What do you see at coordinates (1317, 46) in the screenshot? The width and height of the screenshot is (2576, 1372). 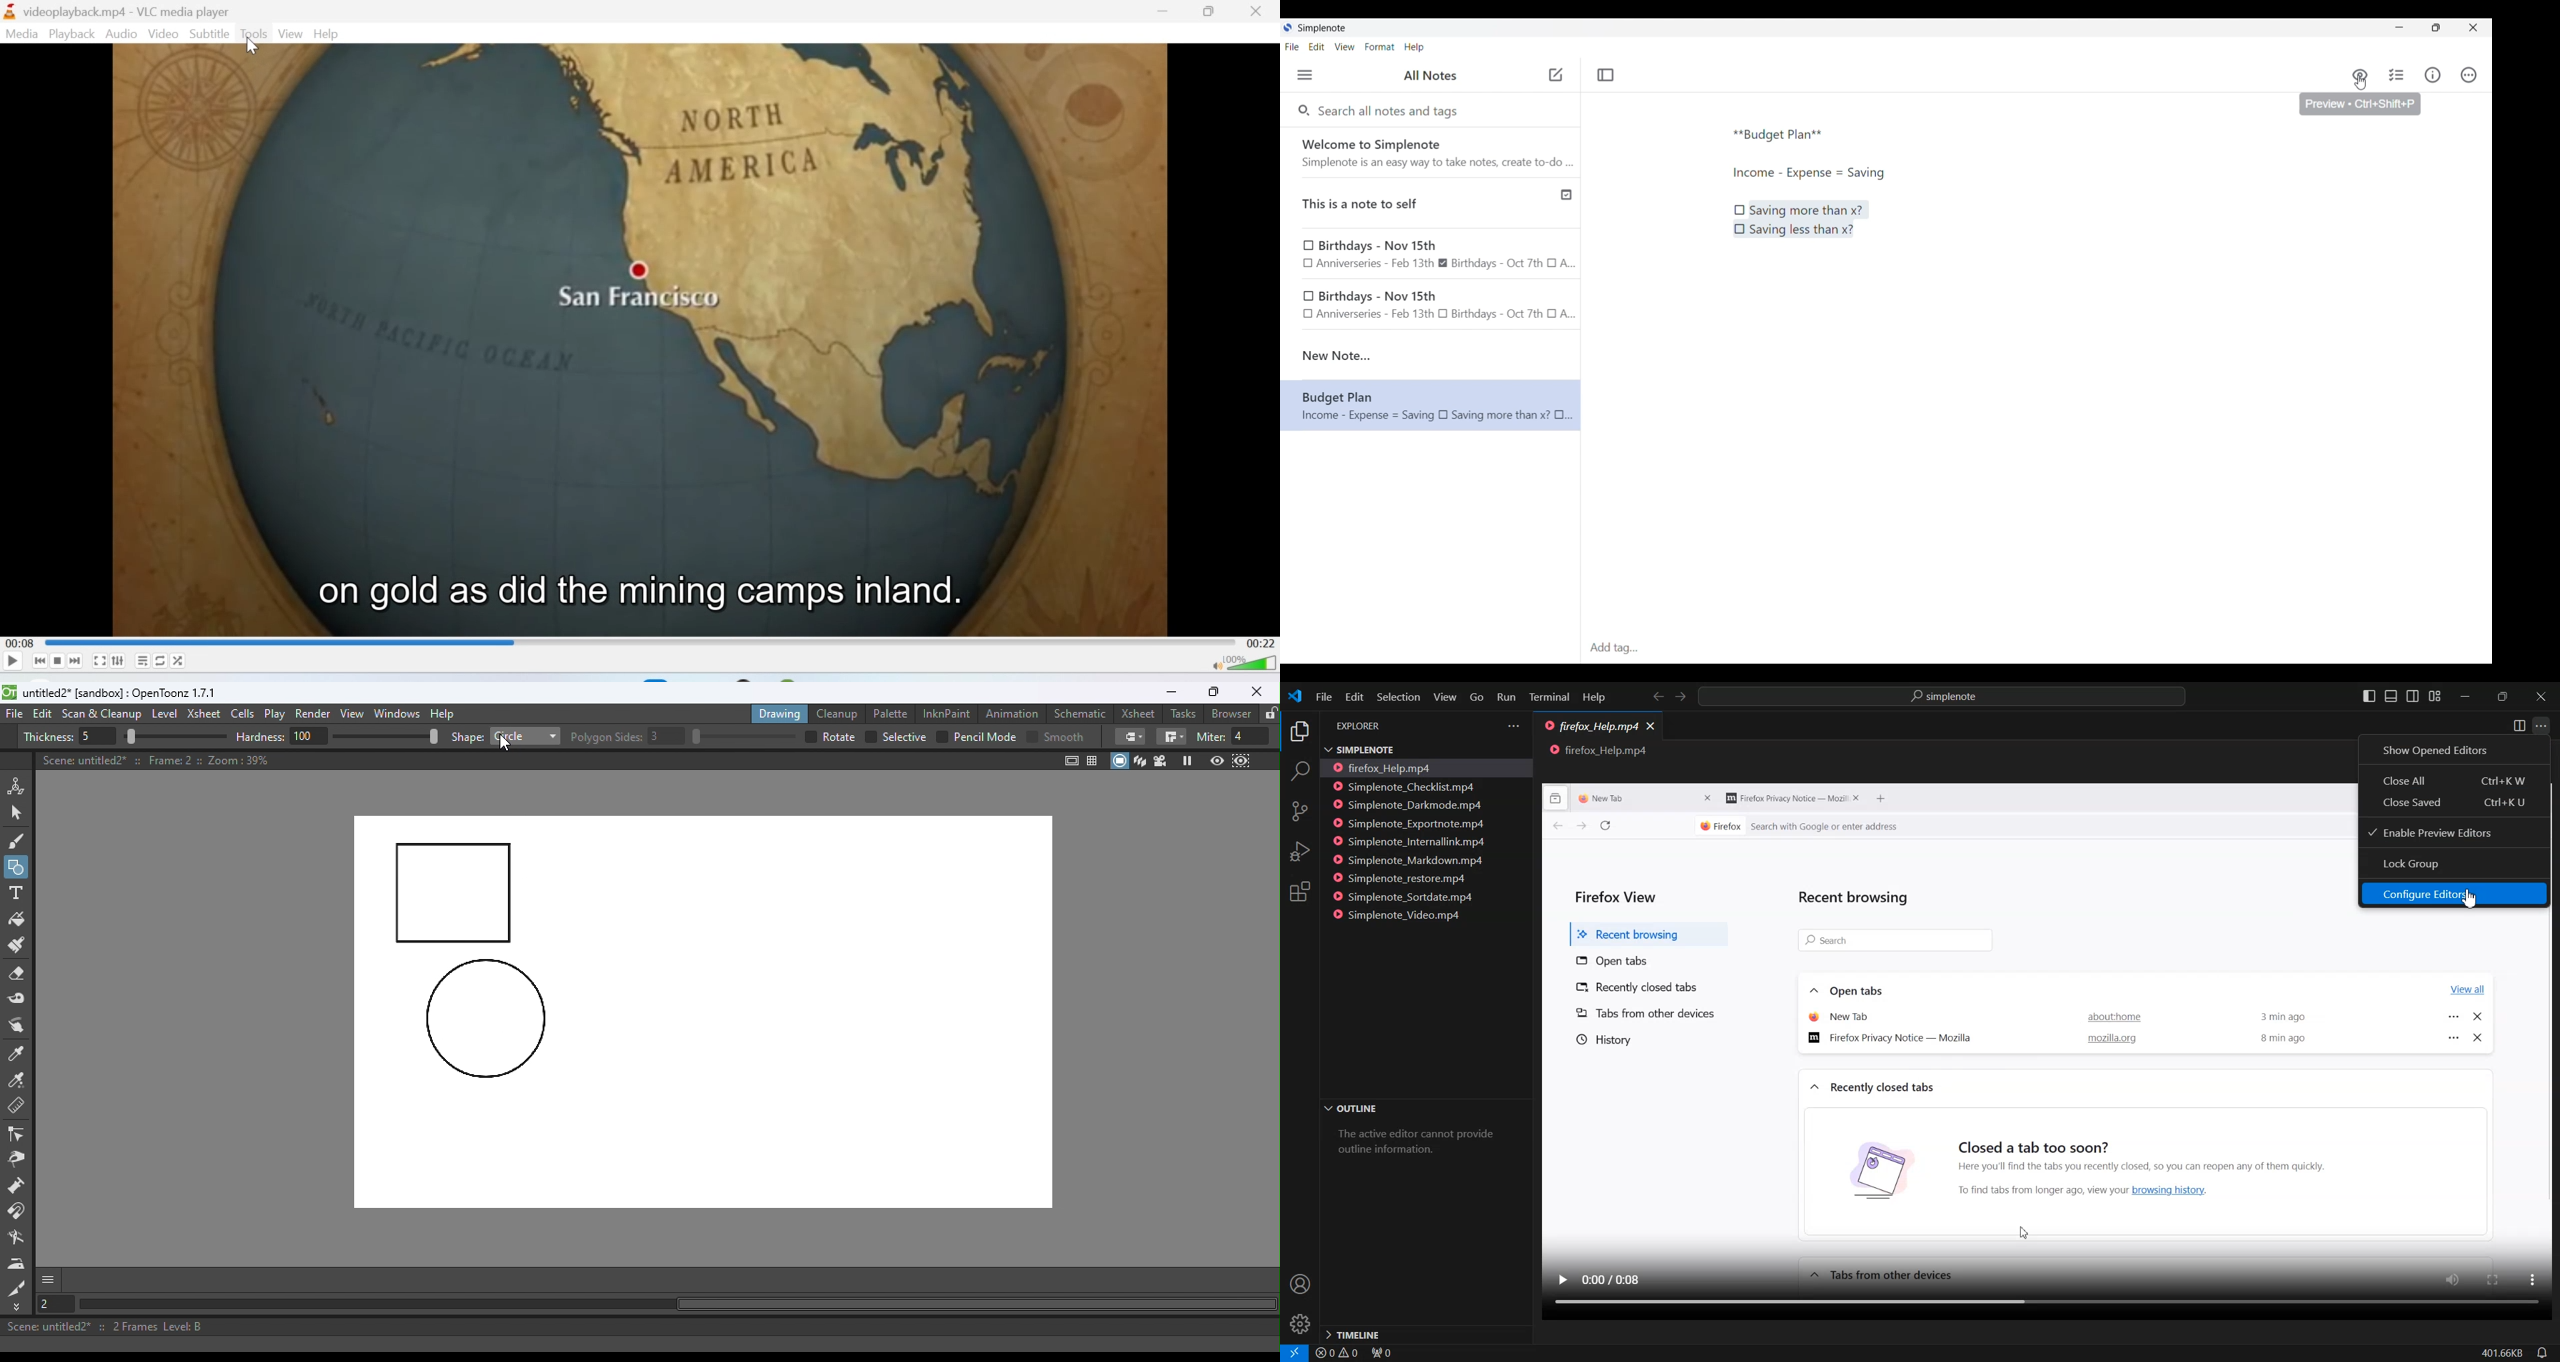 I see `Edit menu` at bounding box center [1317, 46].